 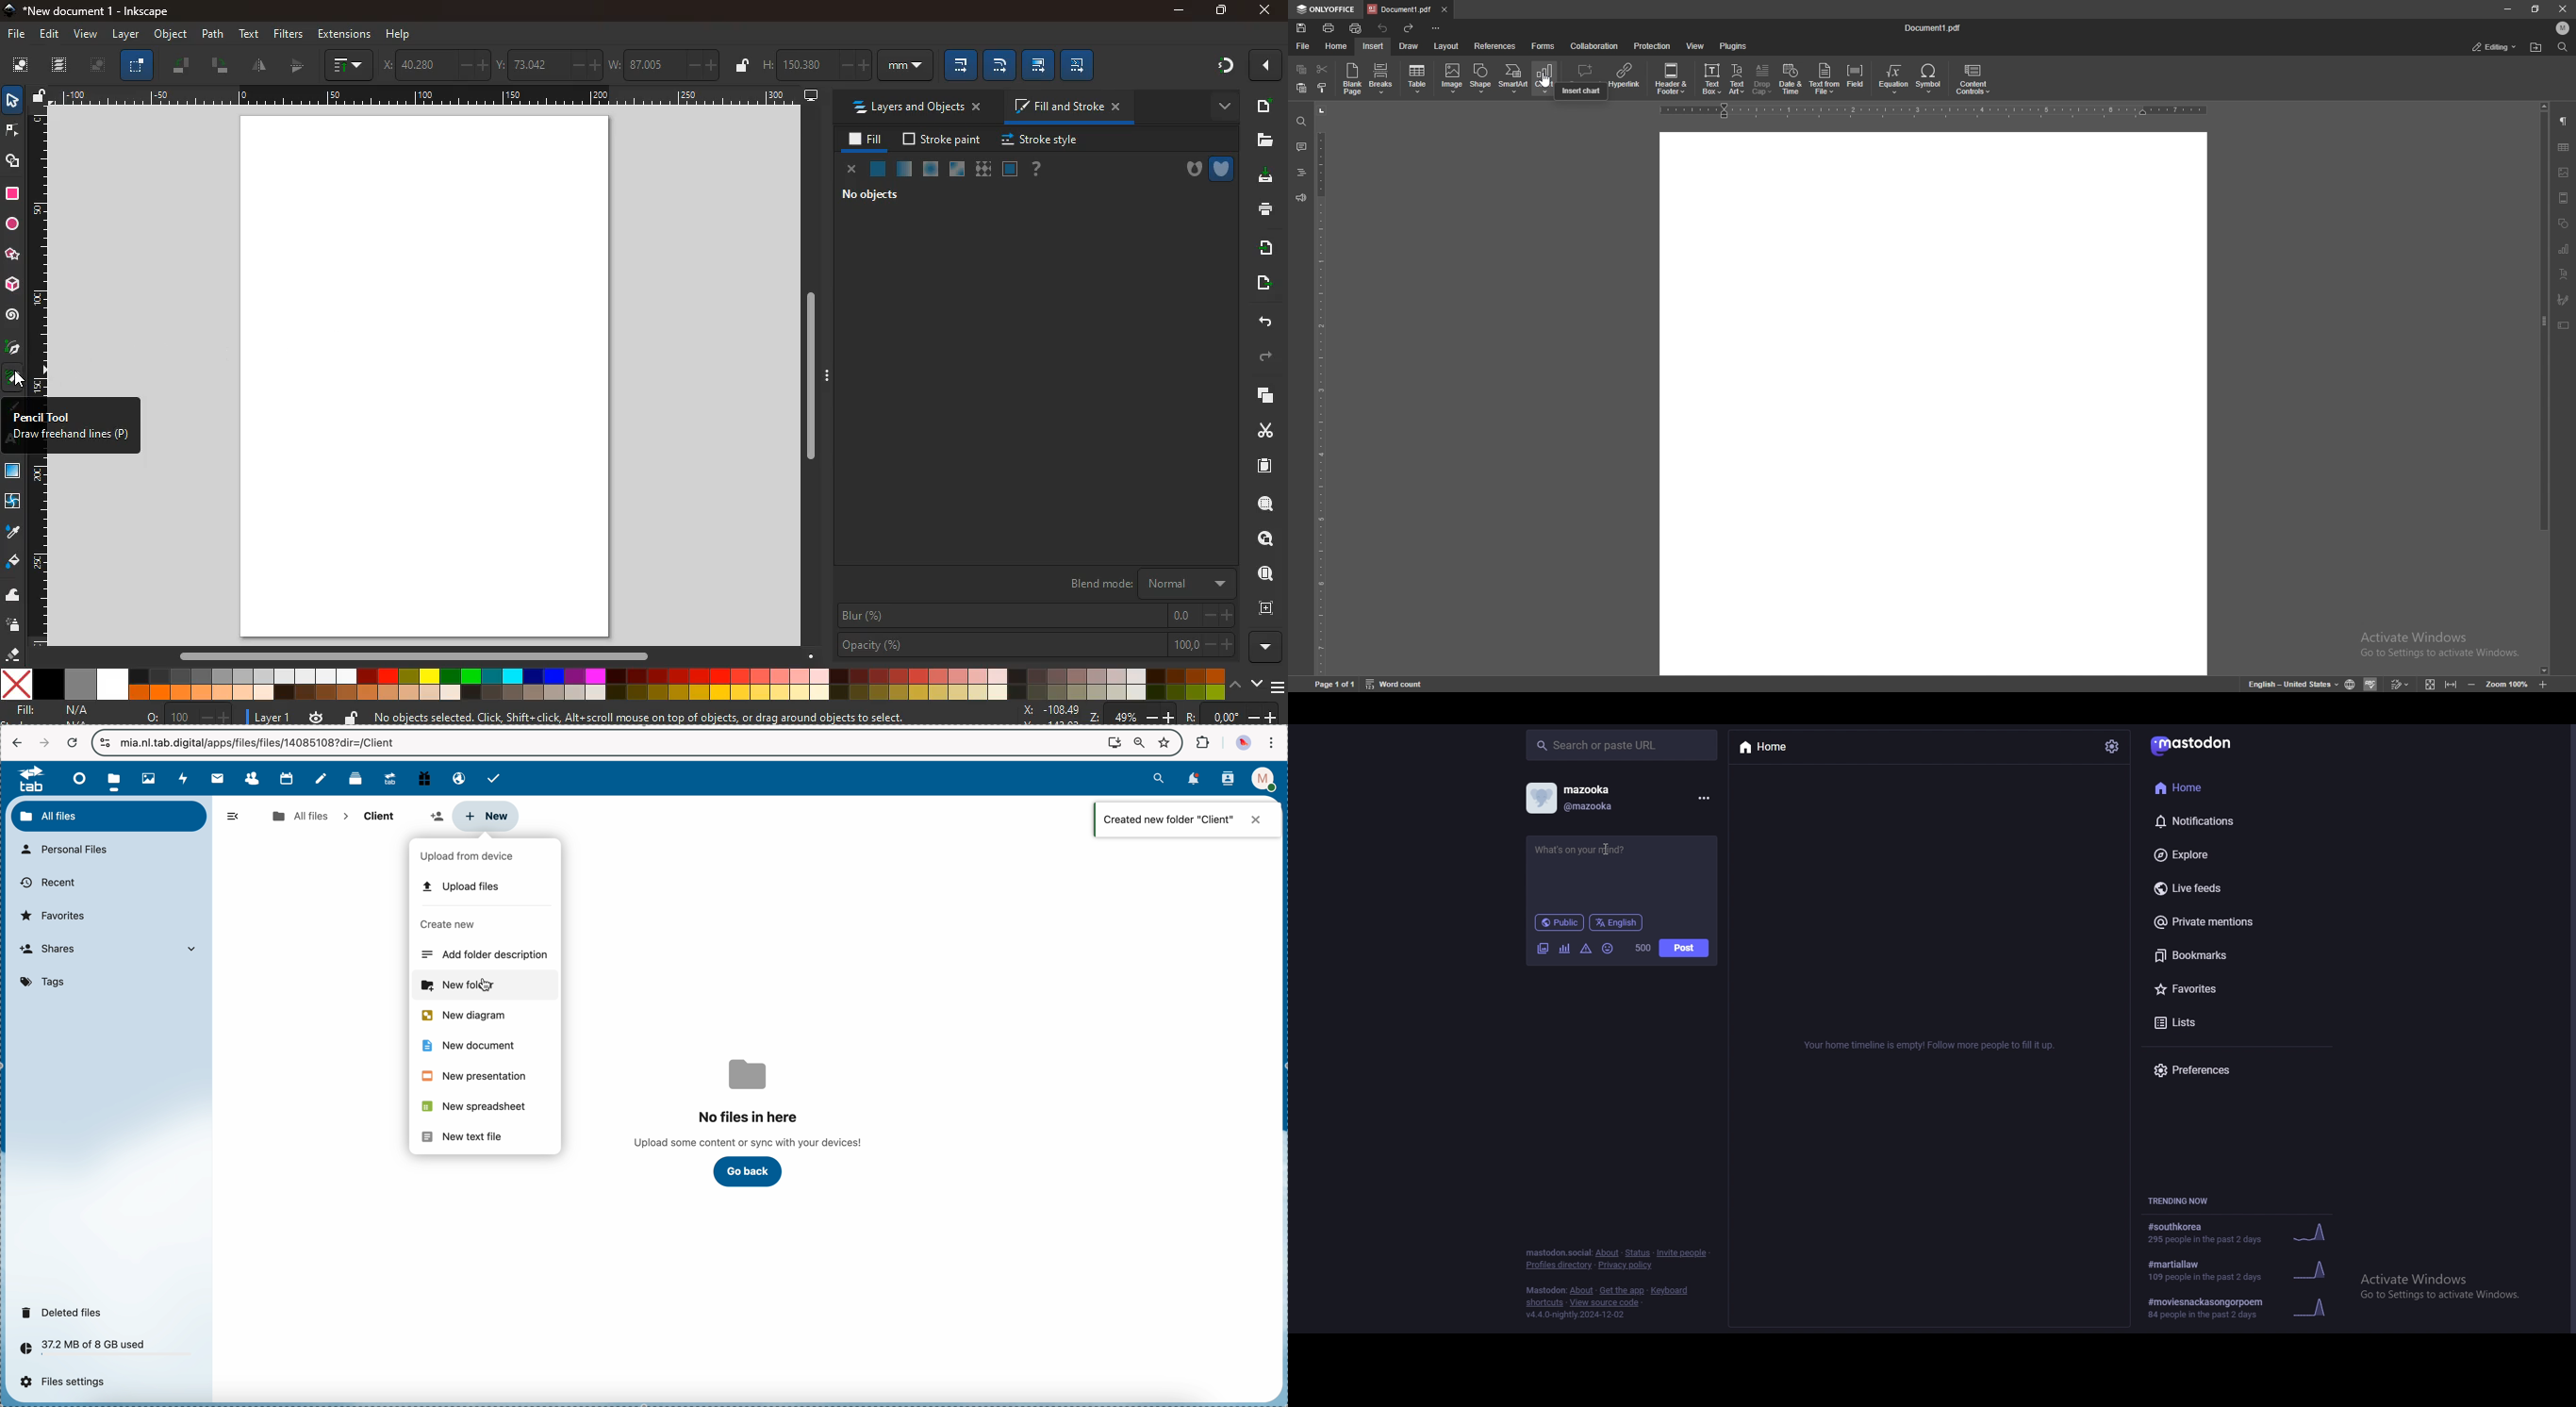 What do you see at coordinates (286, 777) in the screenshot?
I see `calendar` at bounding box center [286, 777].